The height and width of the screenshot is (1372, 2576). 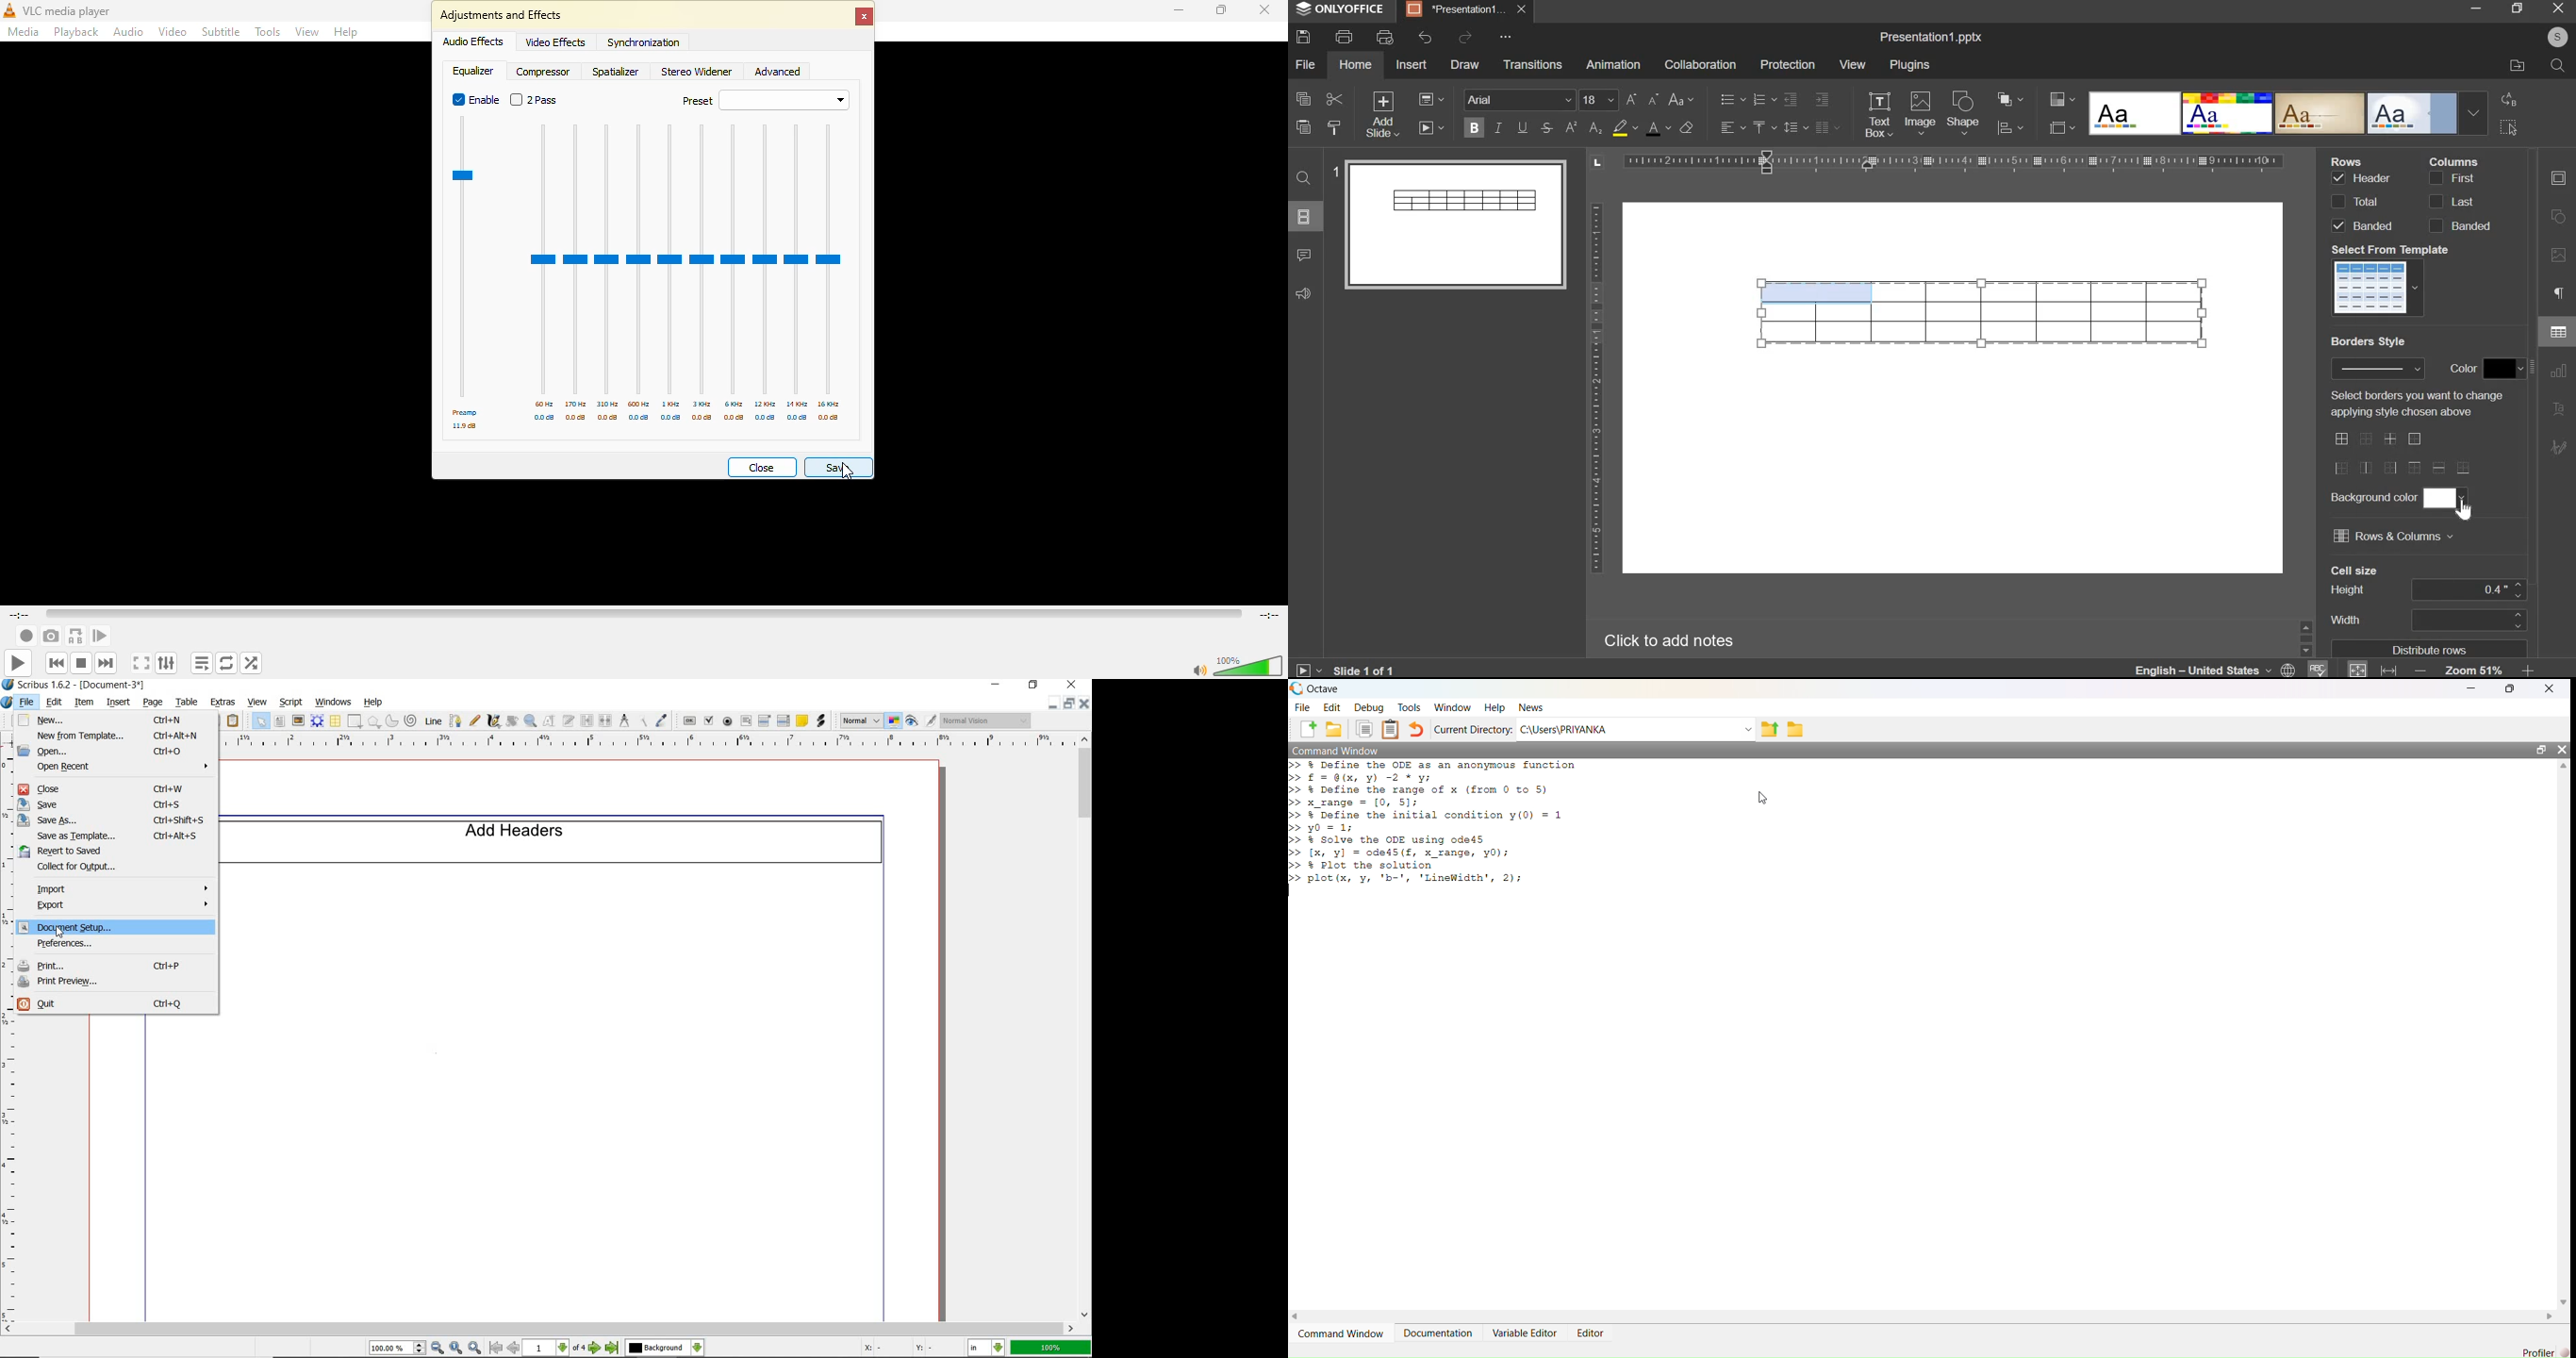 I want to click on Background color, so click(x=2372, y=497).